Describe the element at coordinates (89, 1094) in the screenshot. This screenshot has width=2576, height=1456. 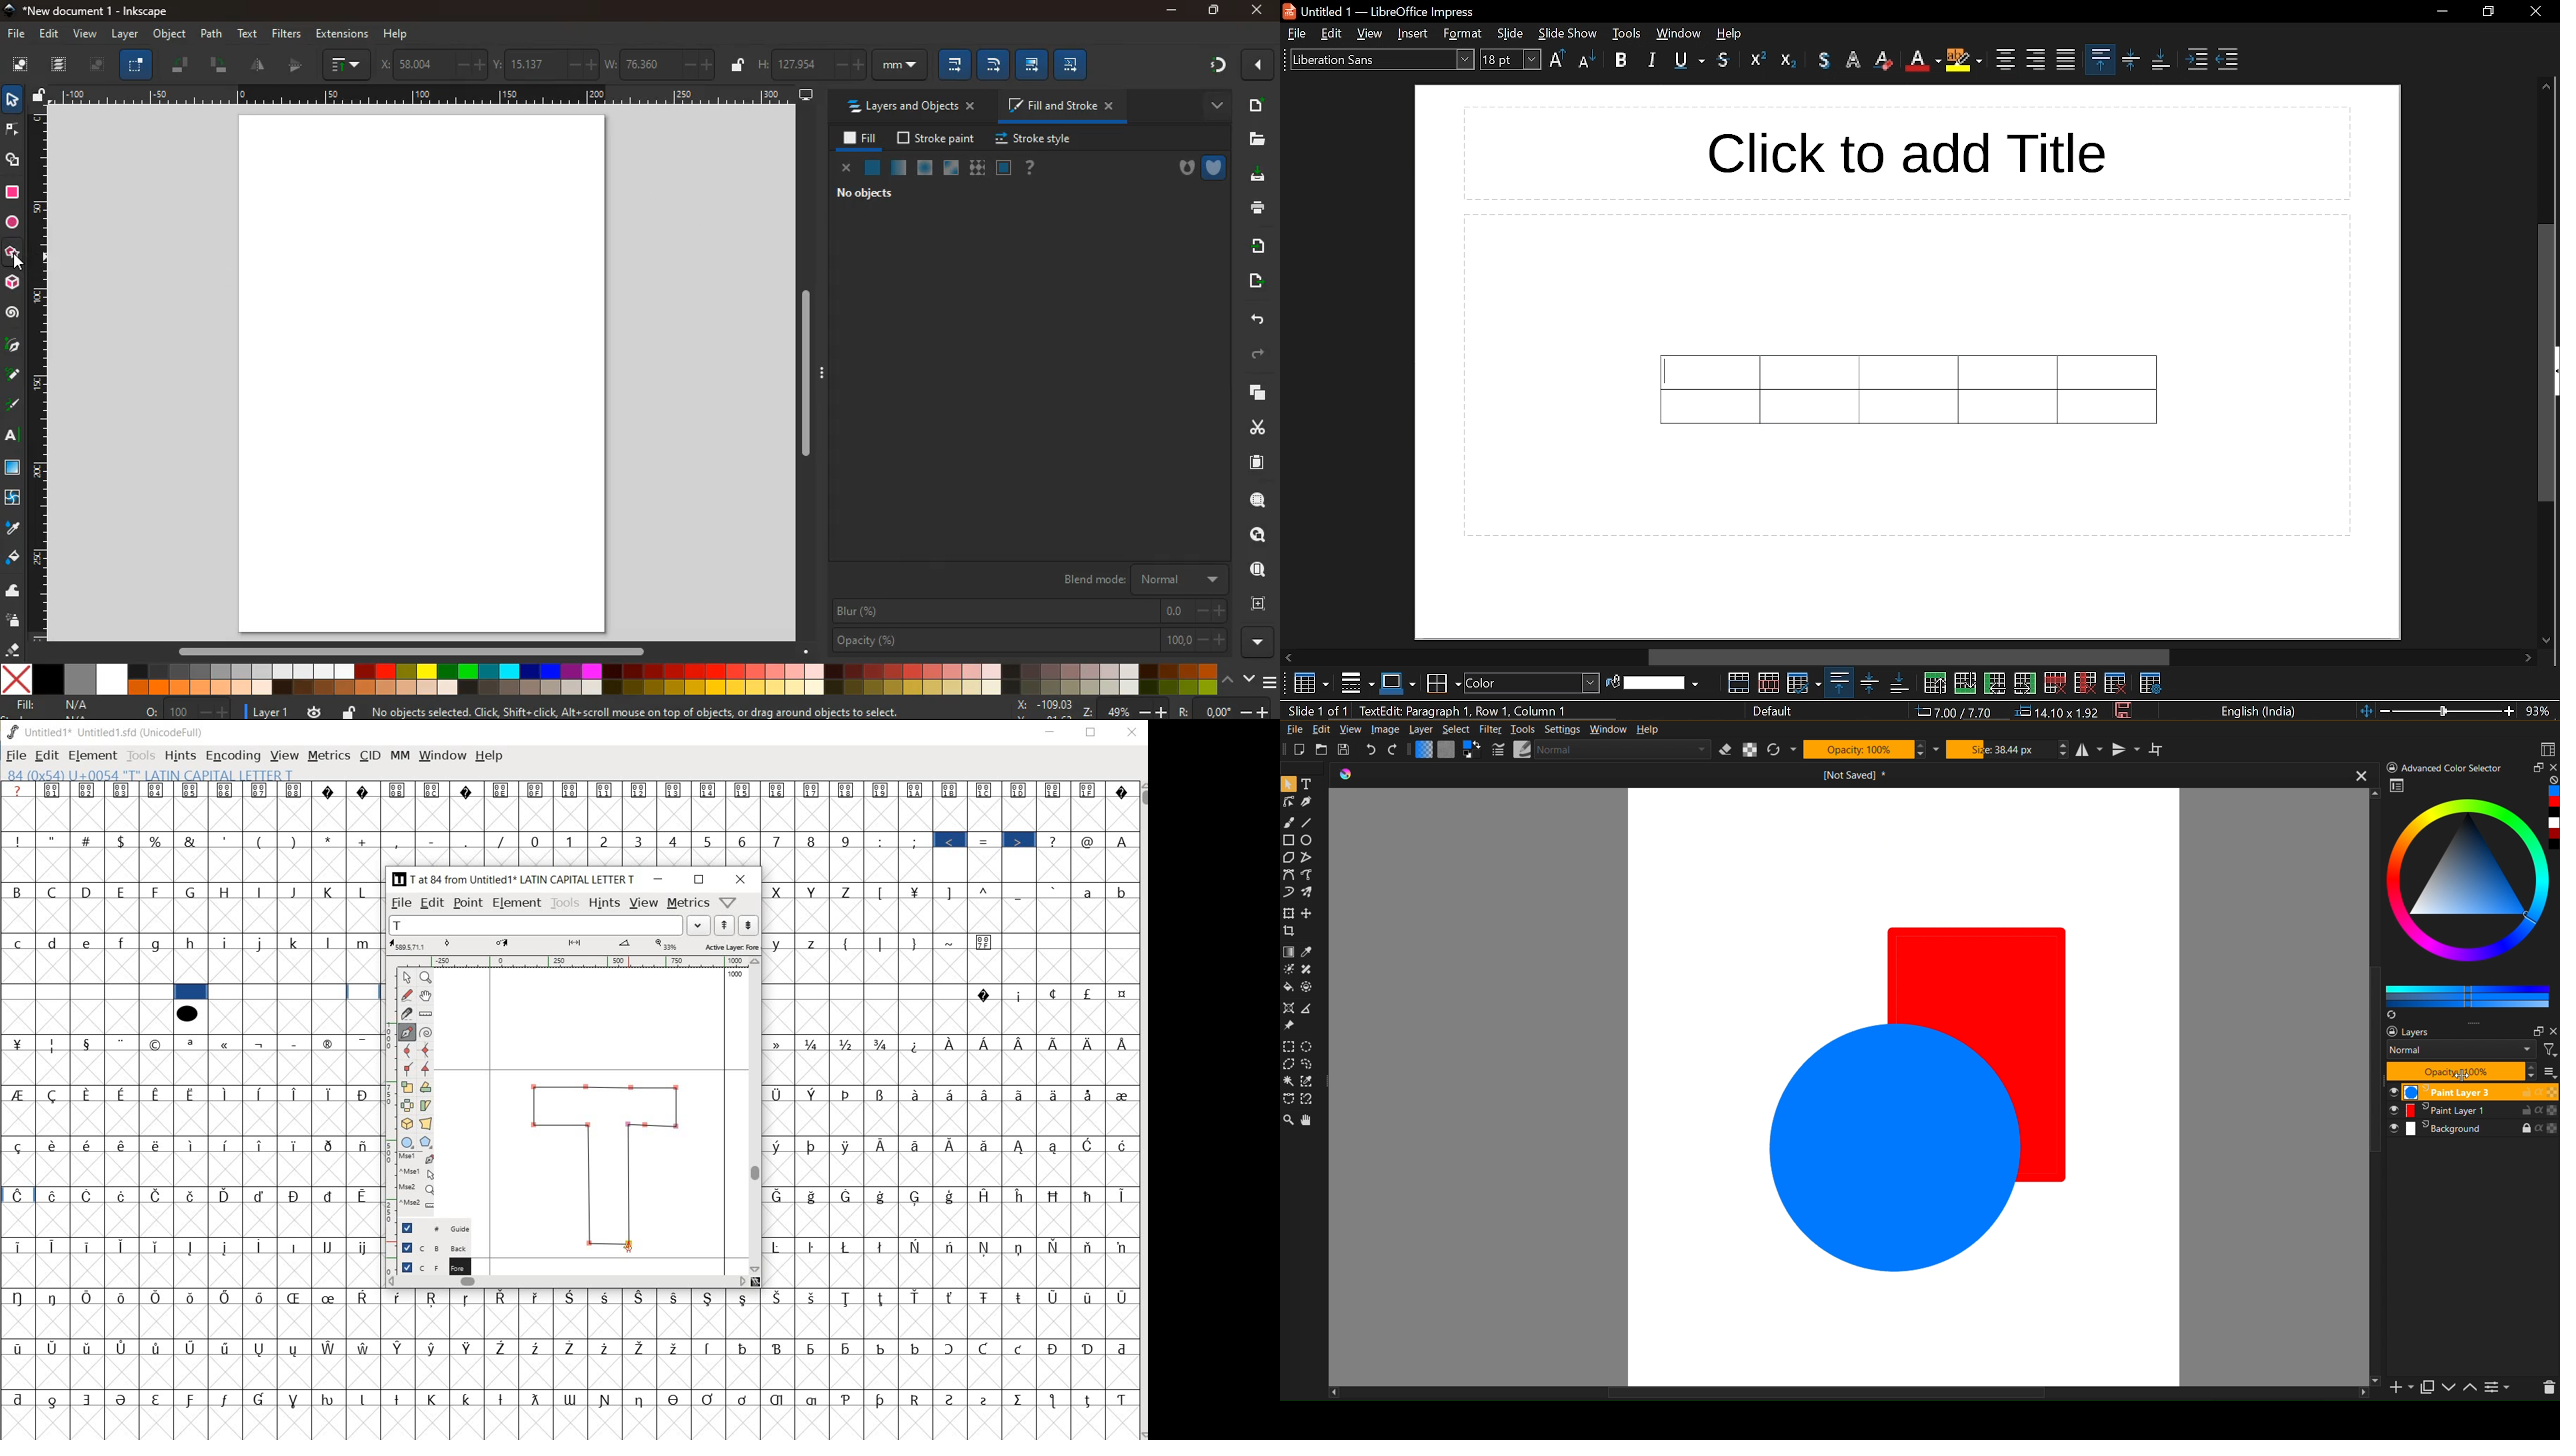
I see `Symbol` at that location.